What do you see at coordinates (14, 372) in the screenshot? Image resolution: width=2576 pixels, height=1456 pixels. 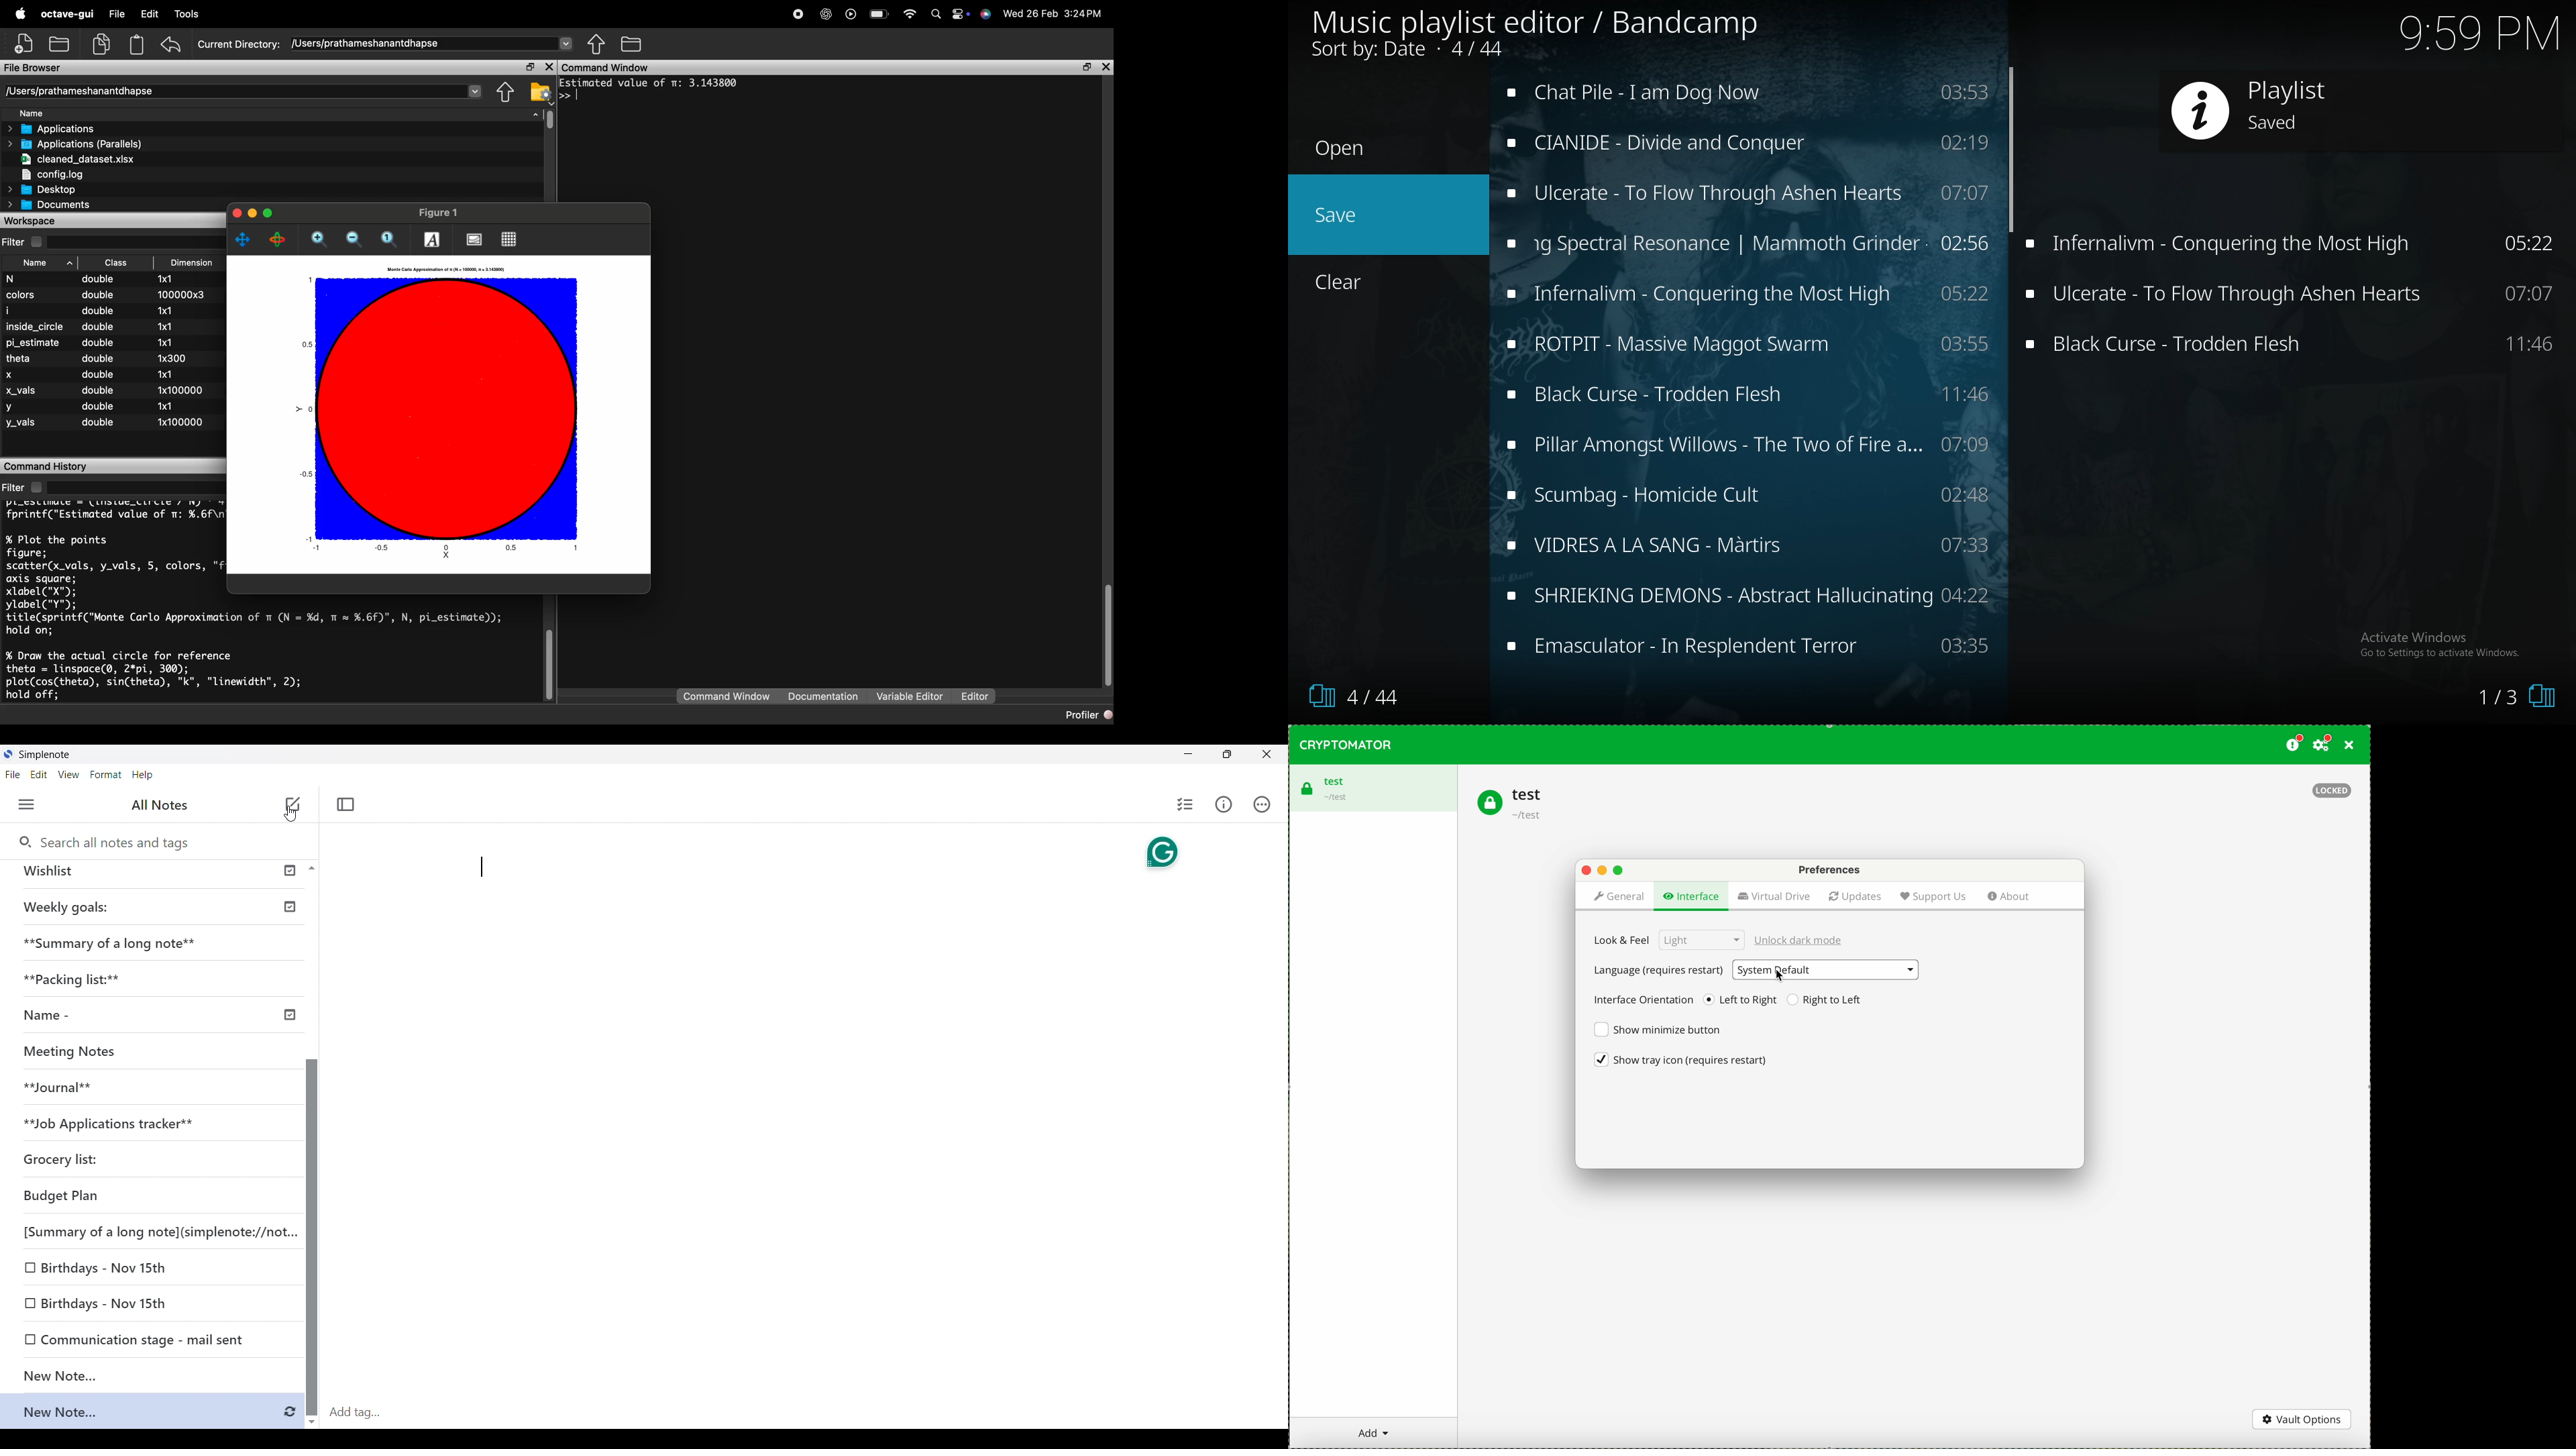 I see `X` at bounding box center [14, 372].